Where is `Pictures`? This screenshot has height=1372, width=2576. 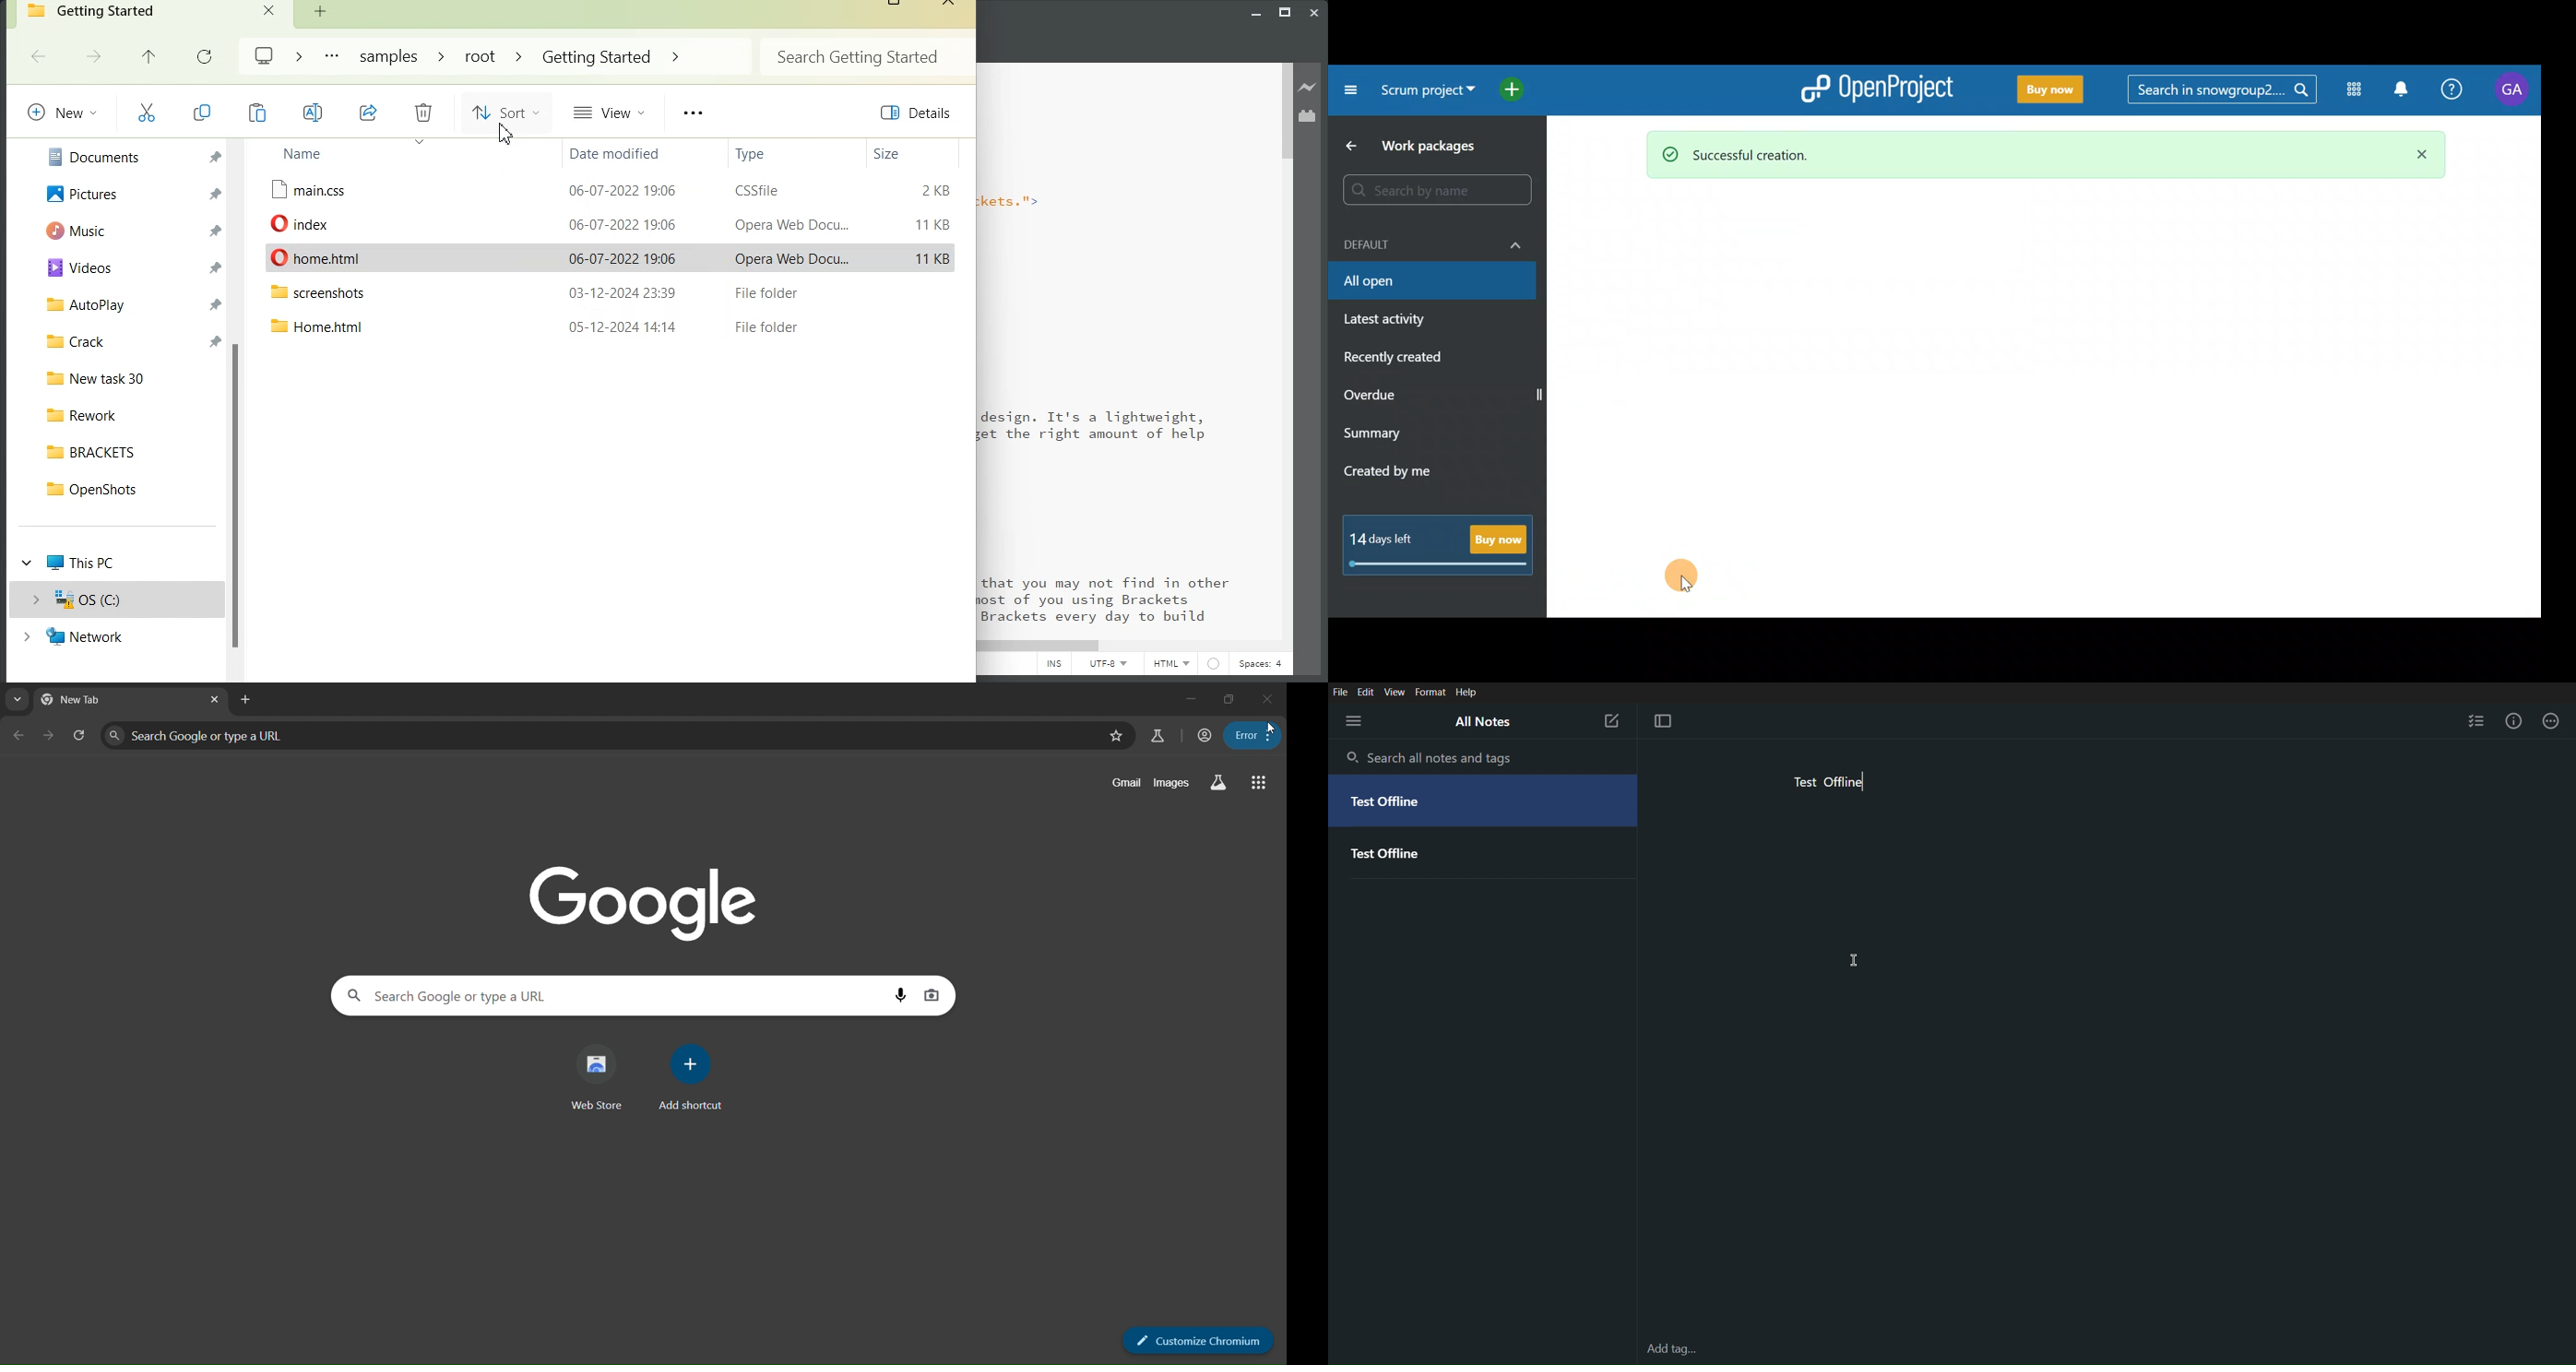
Pictures is located at coordinates (127, 192).